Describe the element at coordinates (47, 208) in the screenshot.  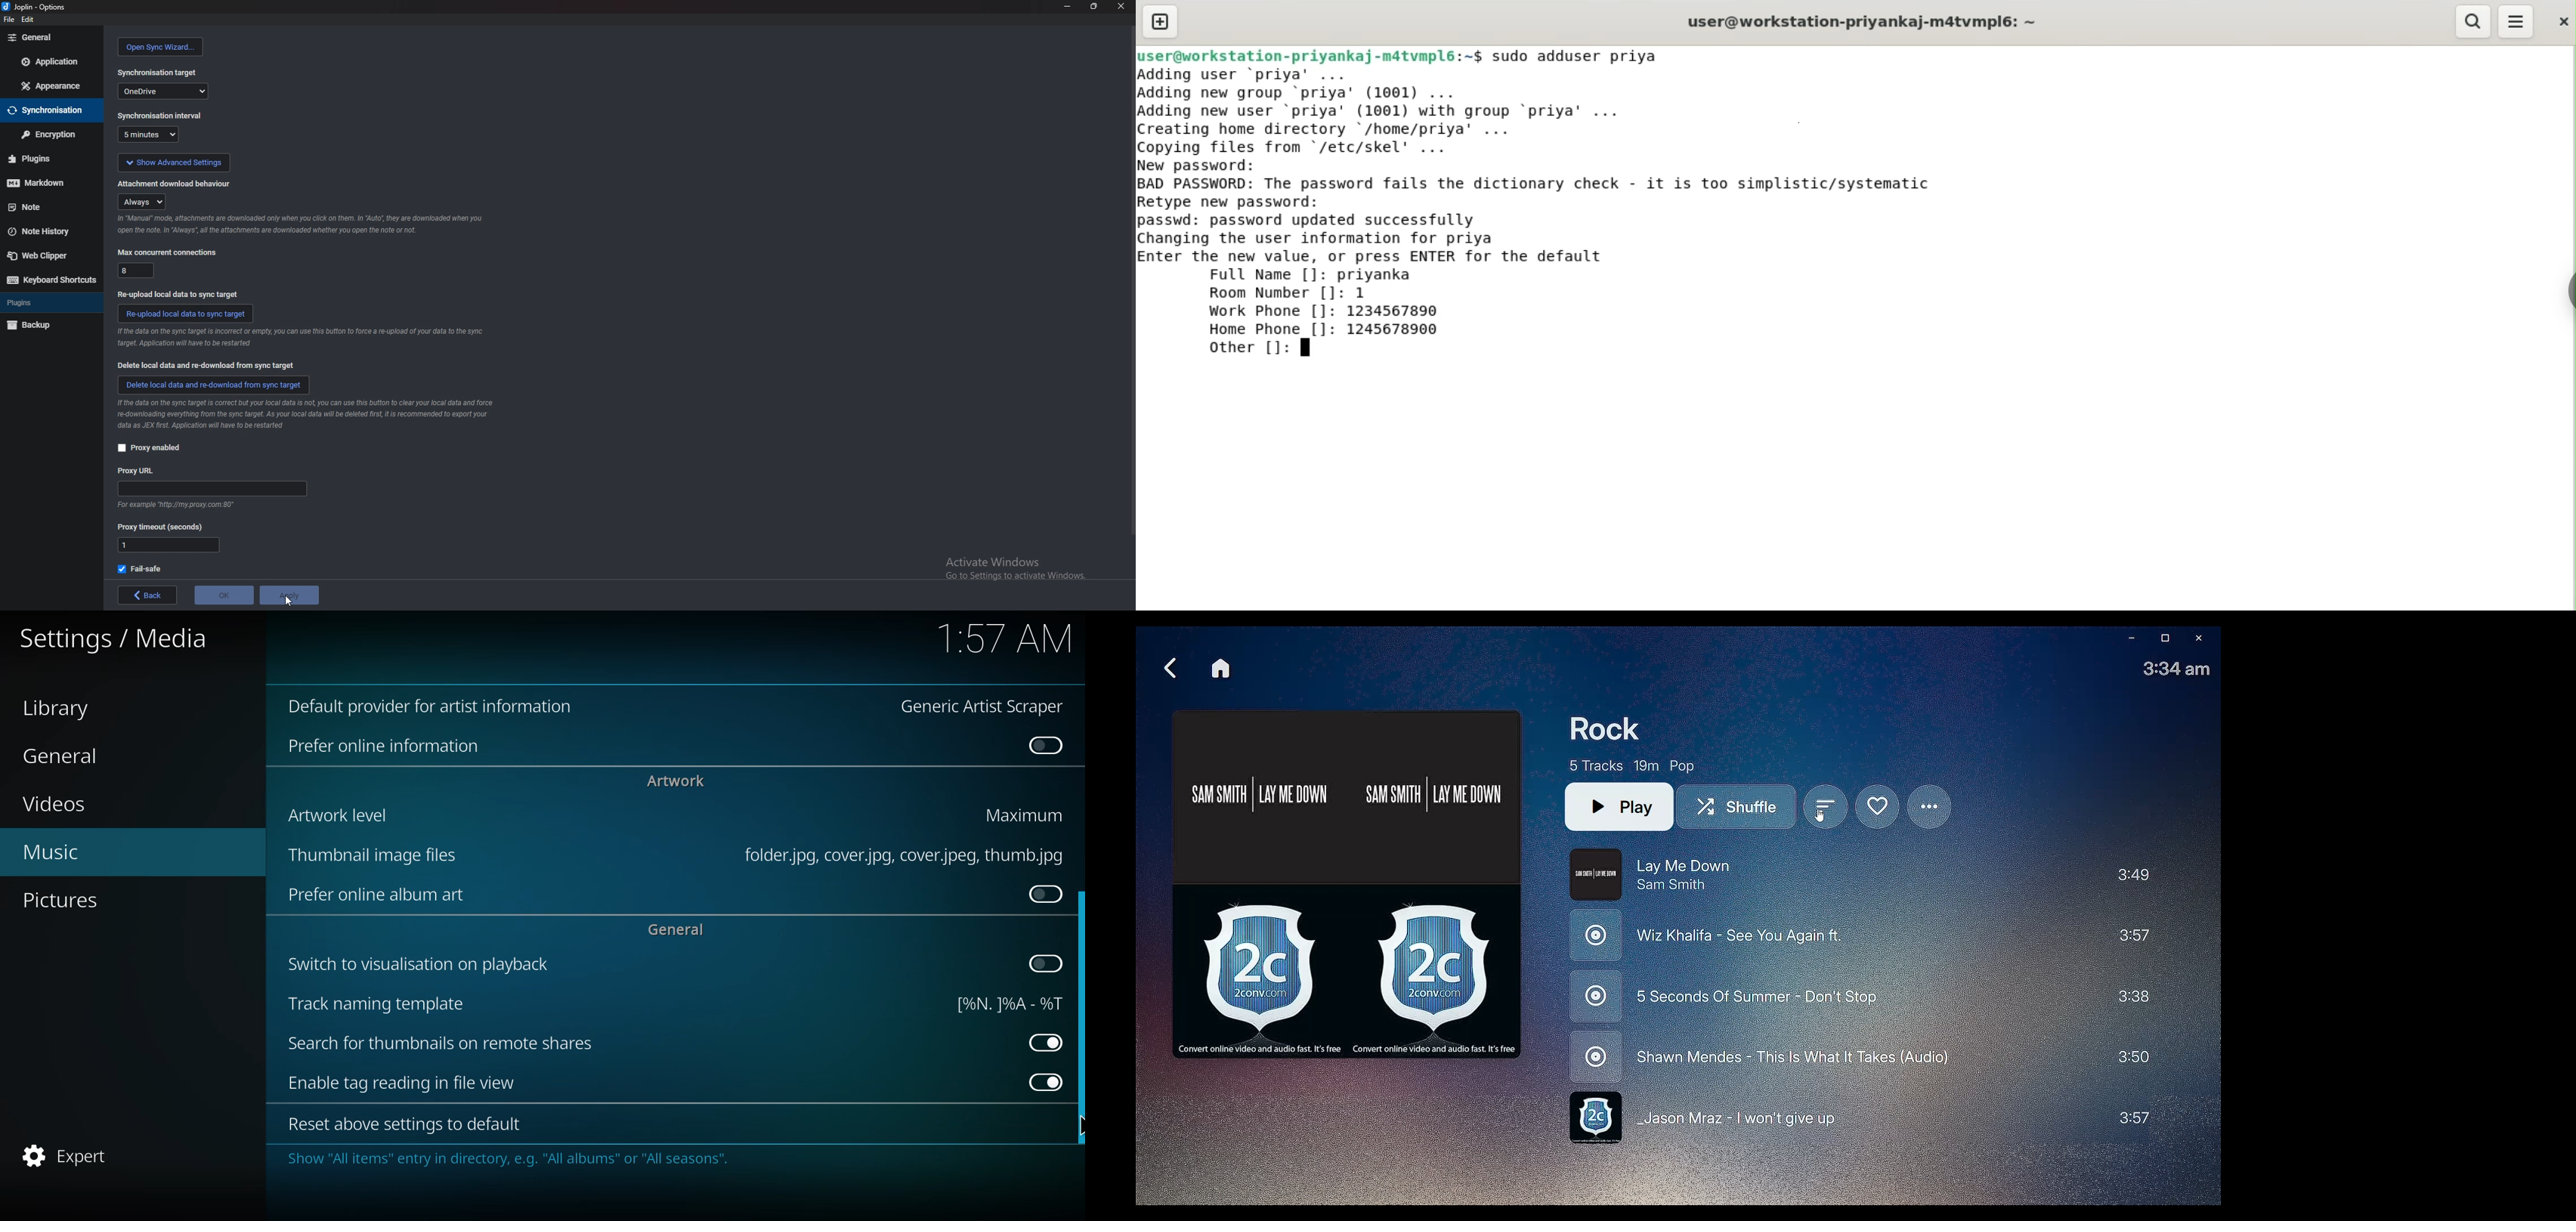
I see `note` at that location.